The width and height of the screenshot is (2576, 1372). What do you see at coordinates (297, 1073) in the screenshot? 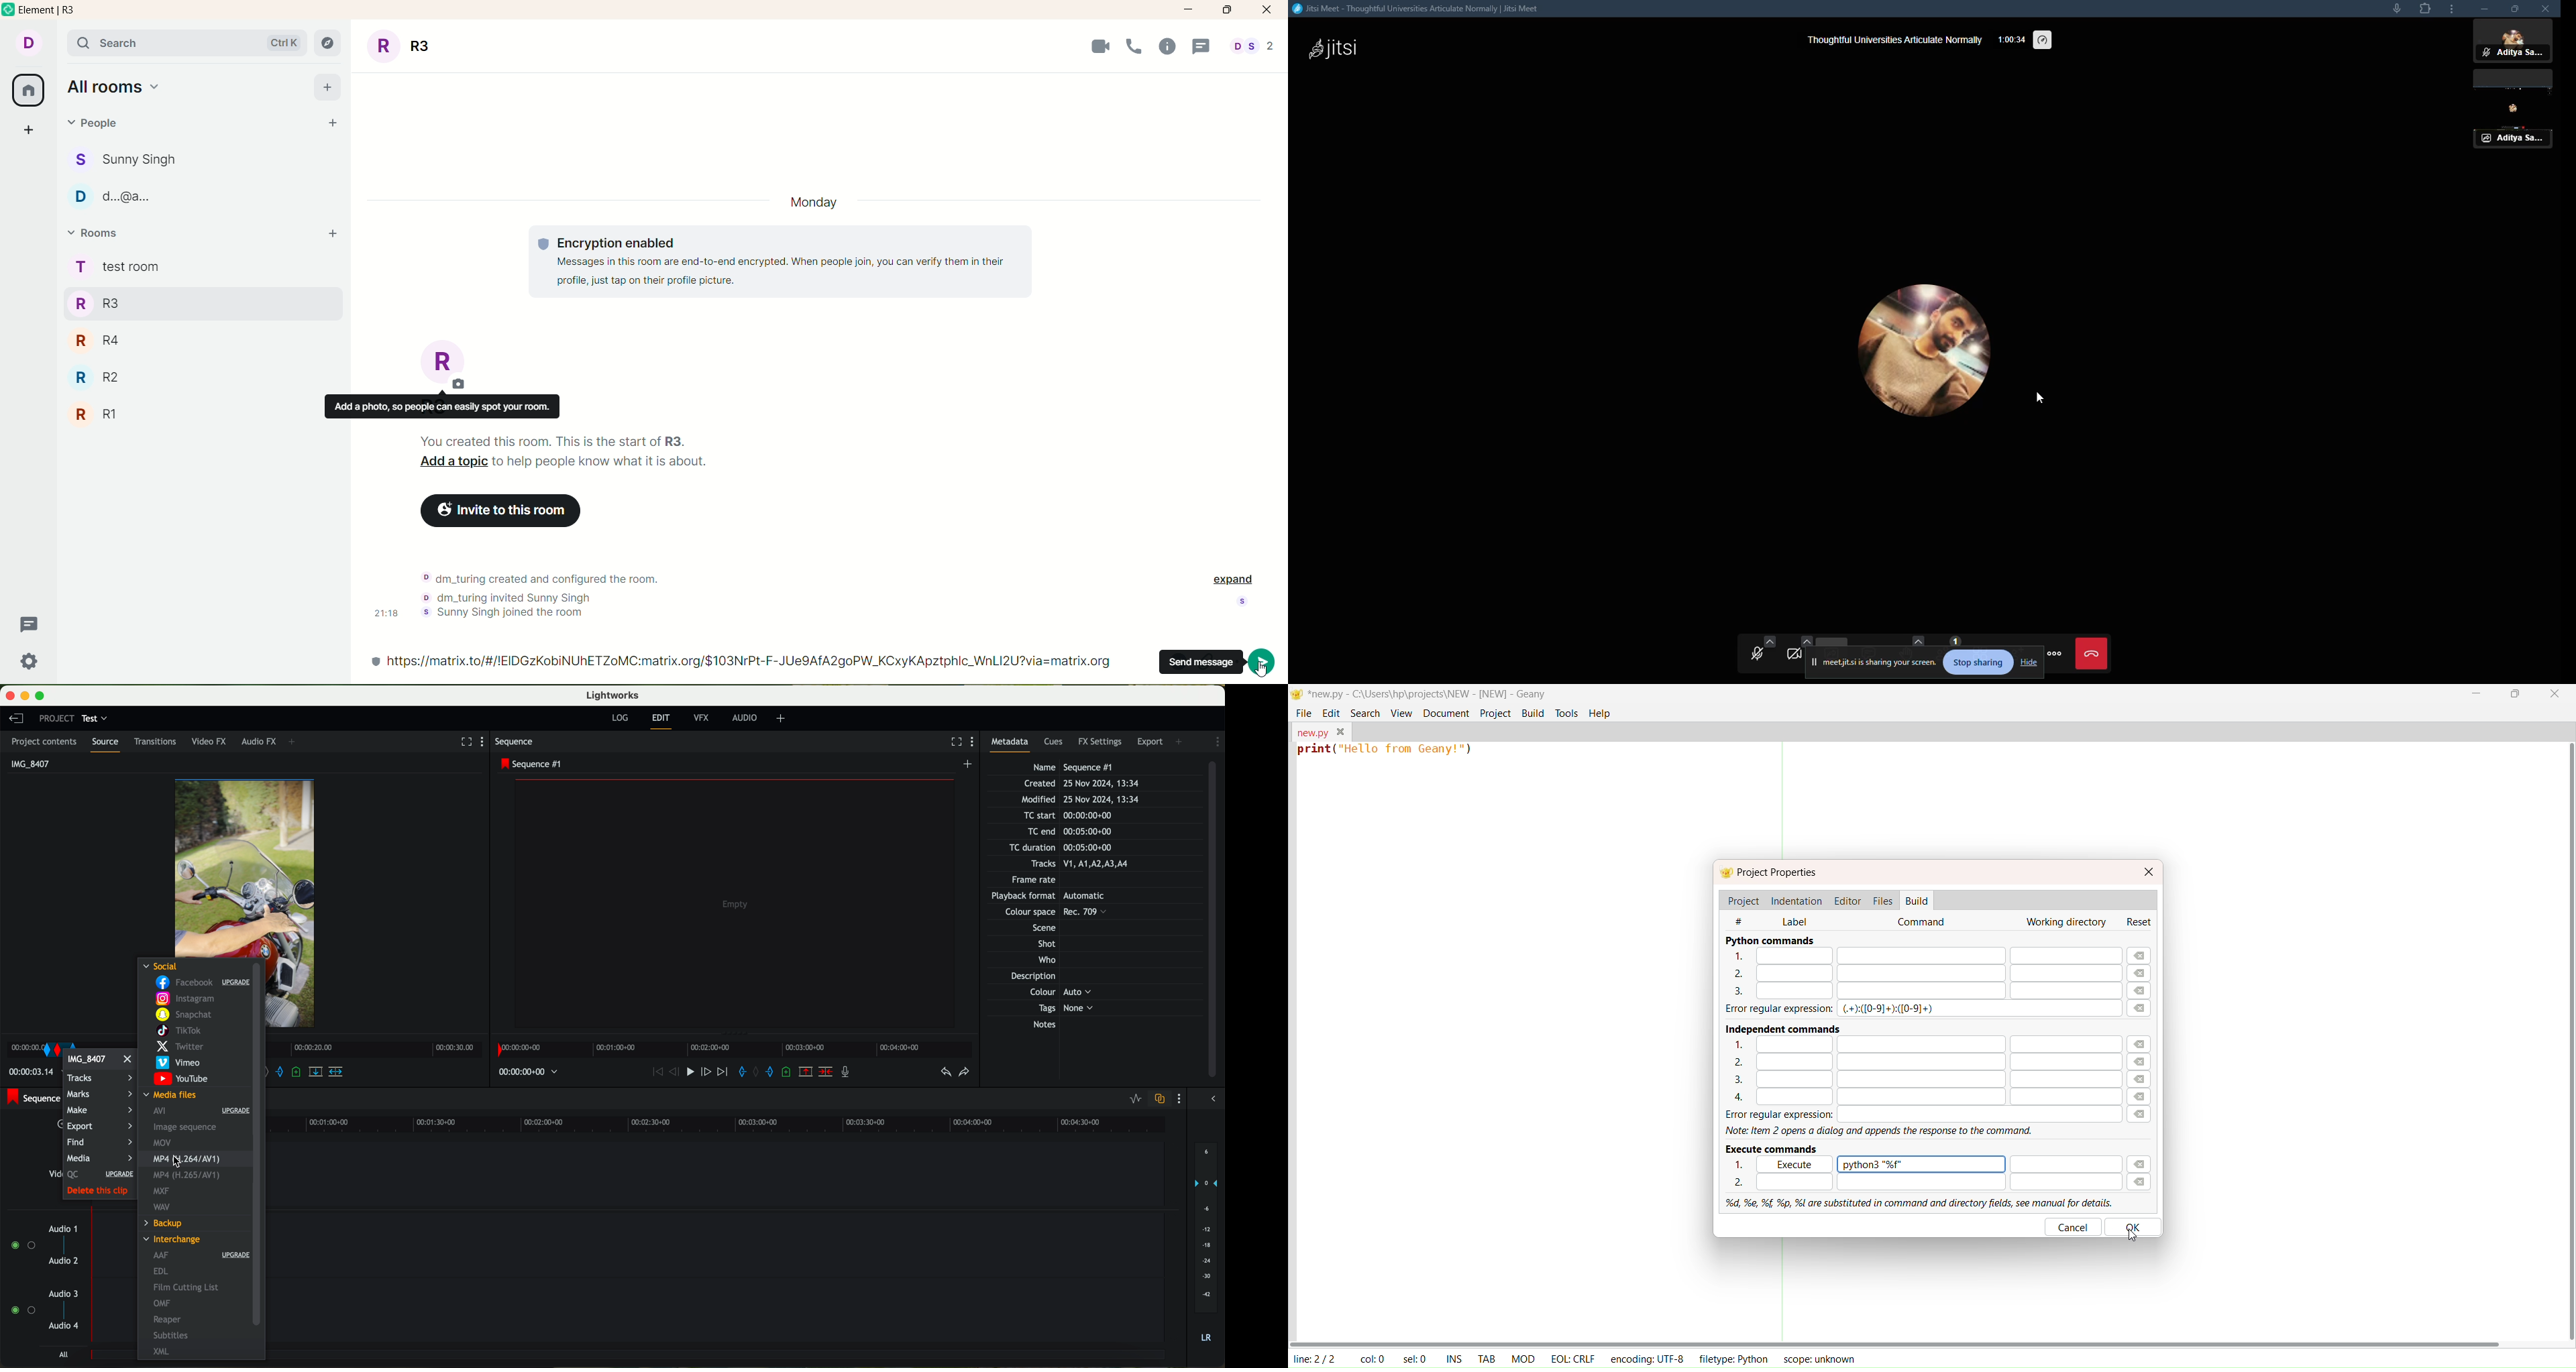
I see `add a cue at the current position` at bounding box center [297, 1073].